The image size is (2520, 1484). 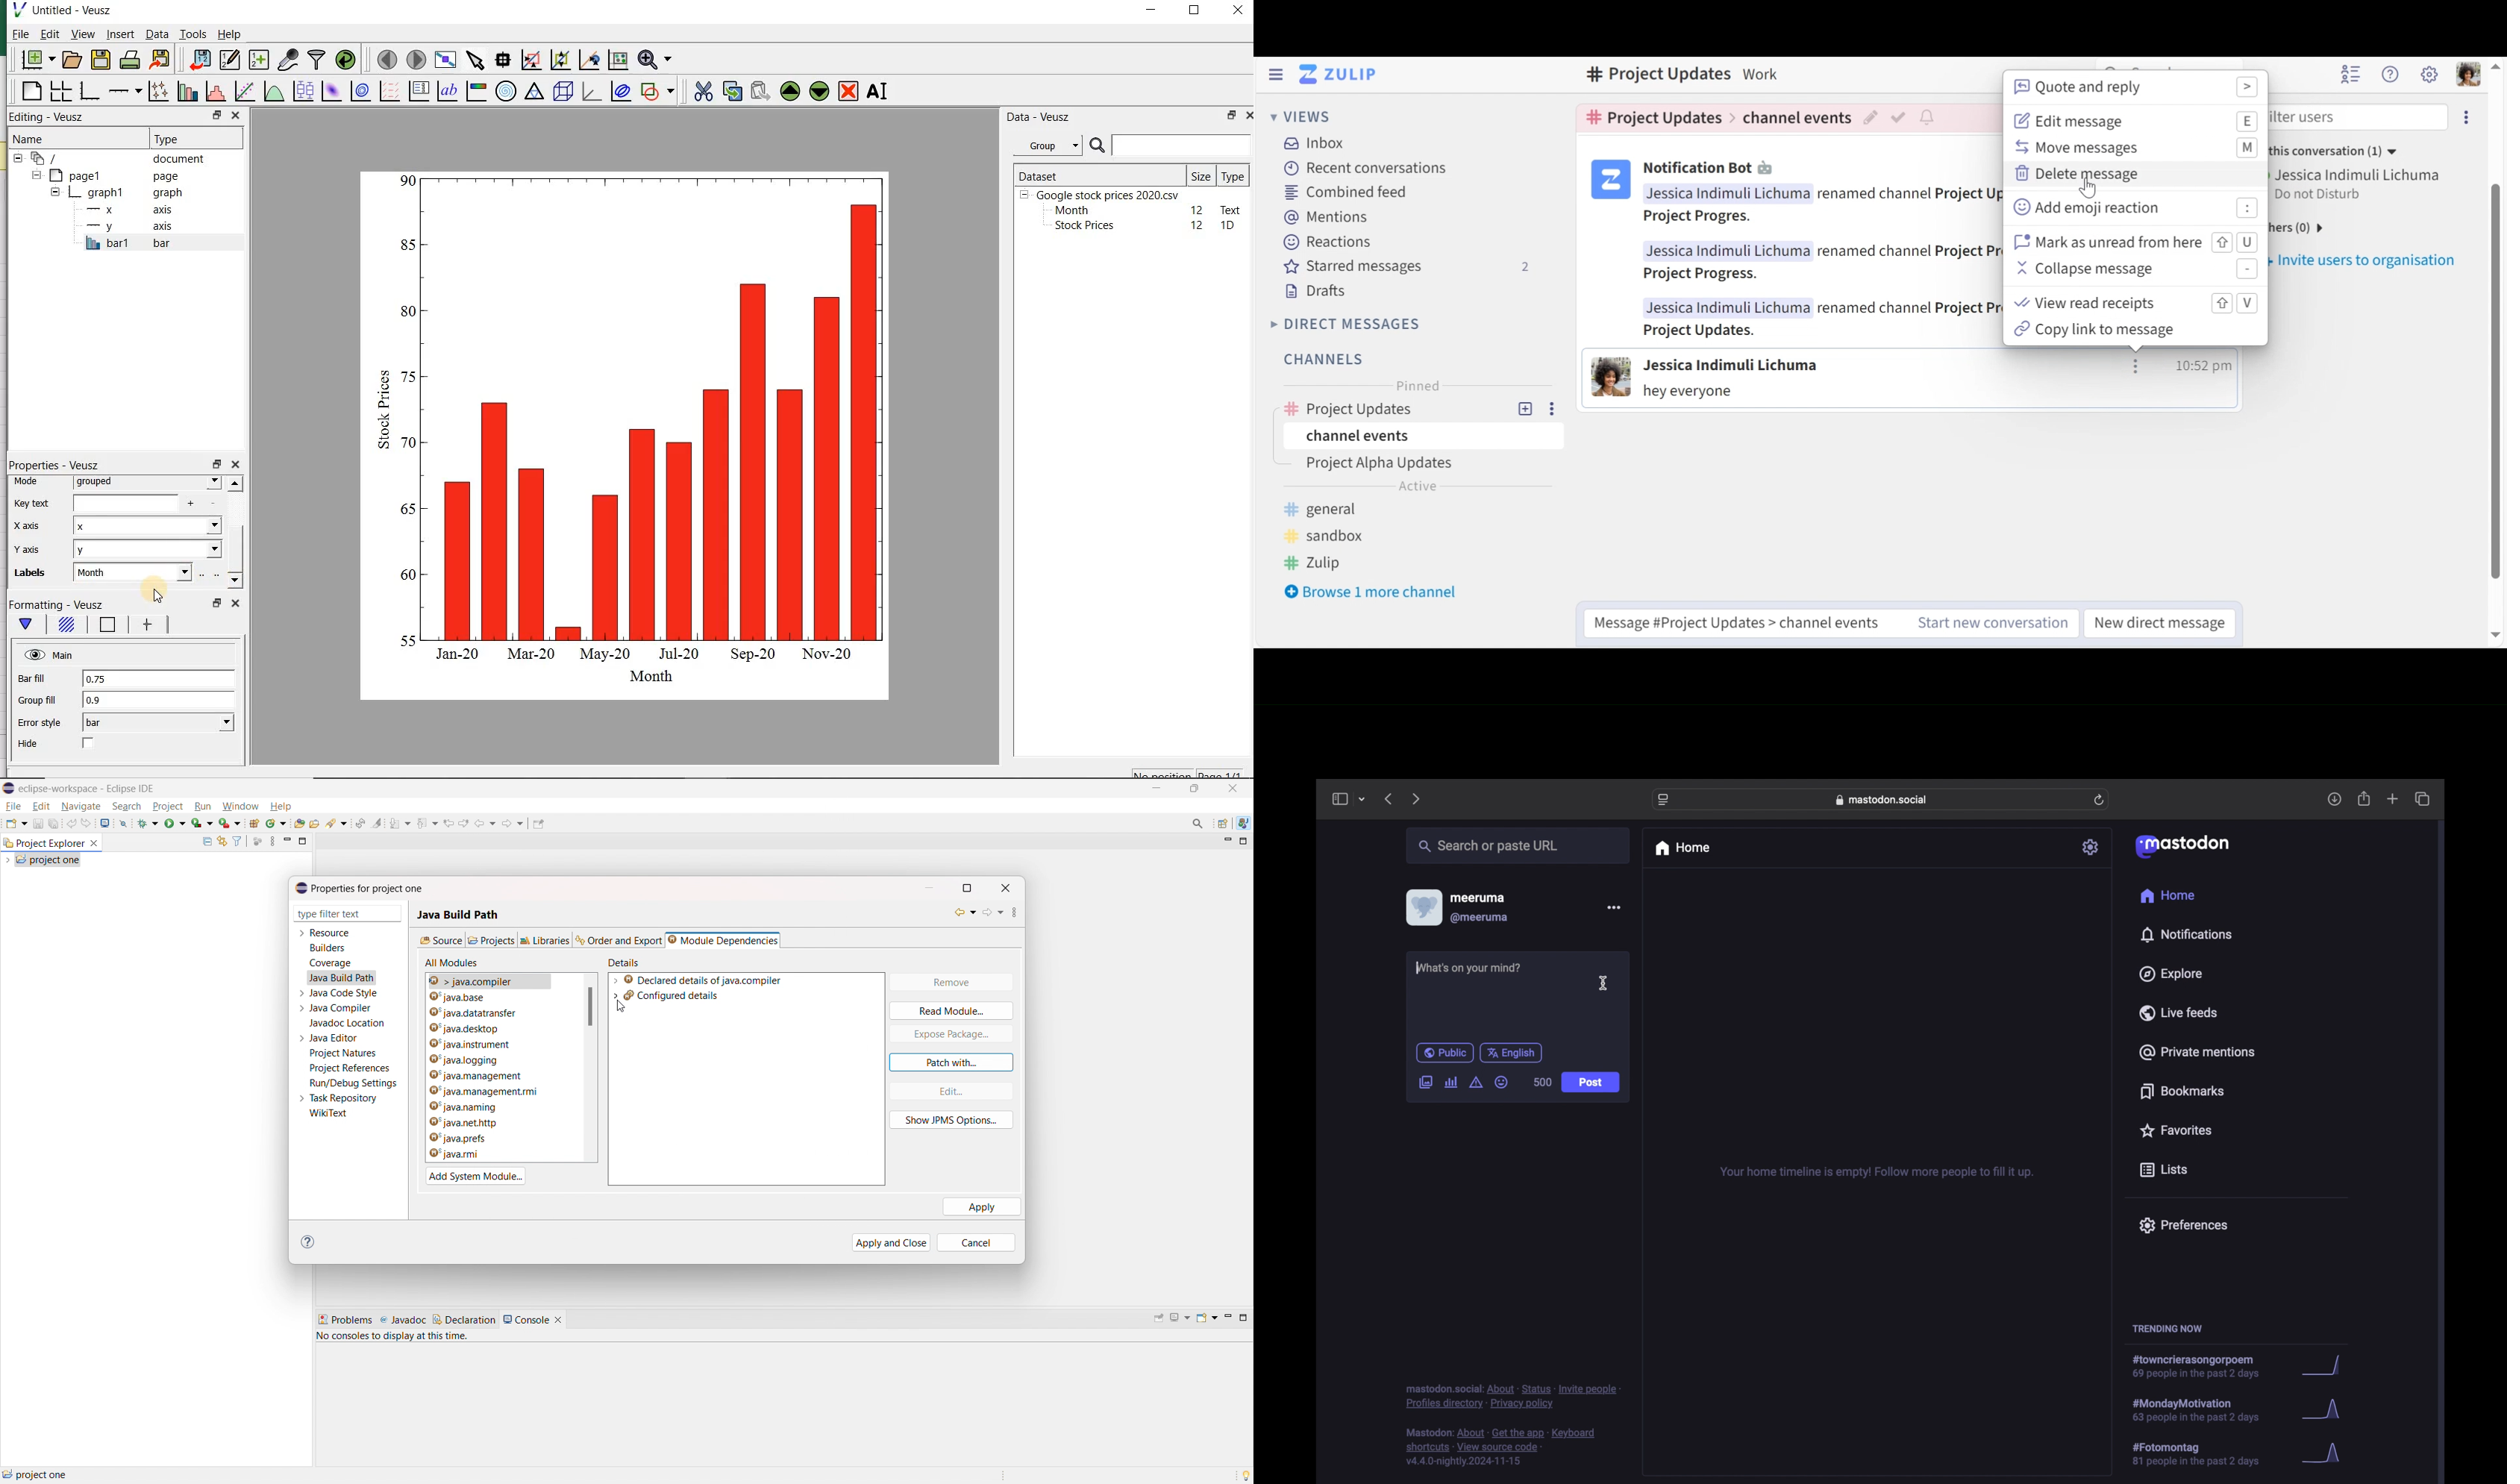 What do you see at coordinates (280, 806) in the screenshot?
I see `help` at bounding box center [280, 806].